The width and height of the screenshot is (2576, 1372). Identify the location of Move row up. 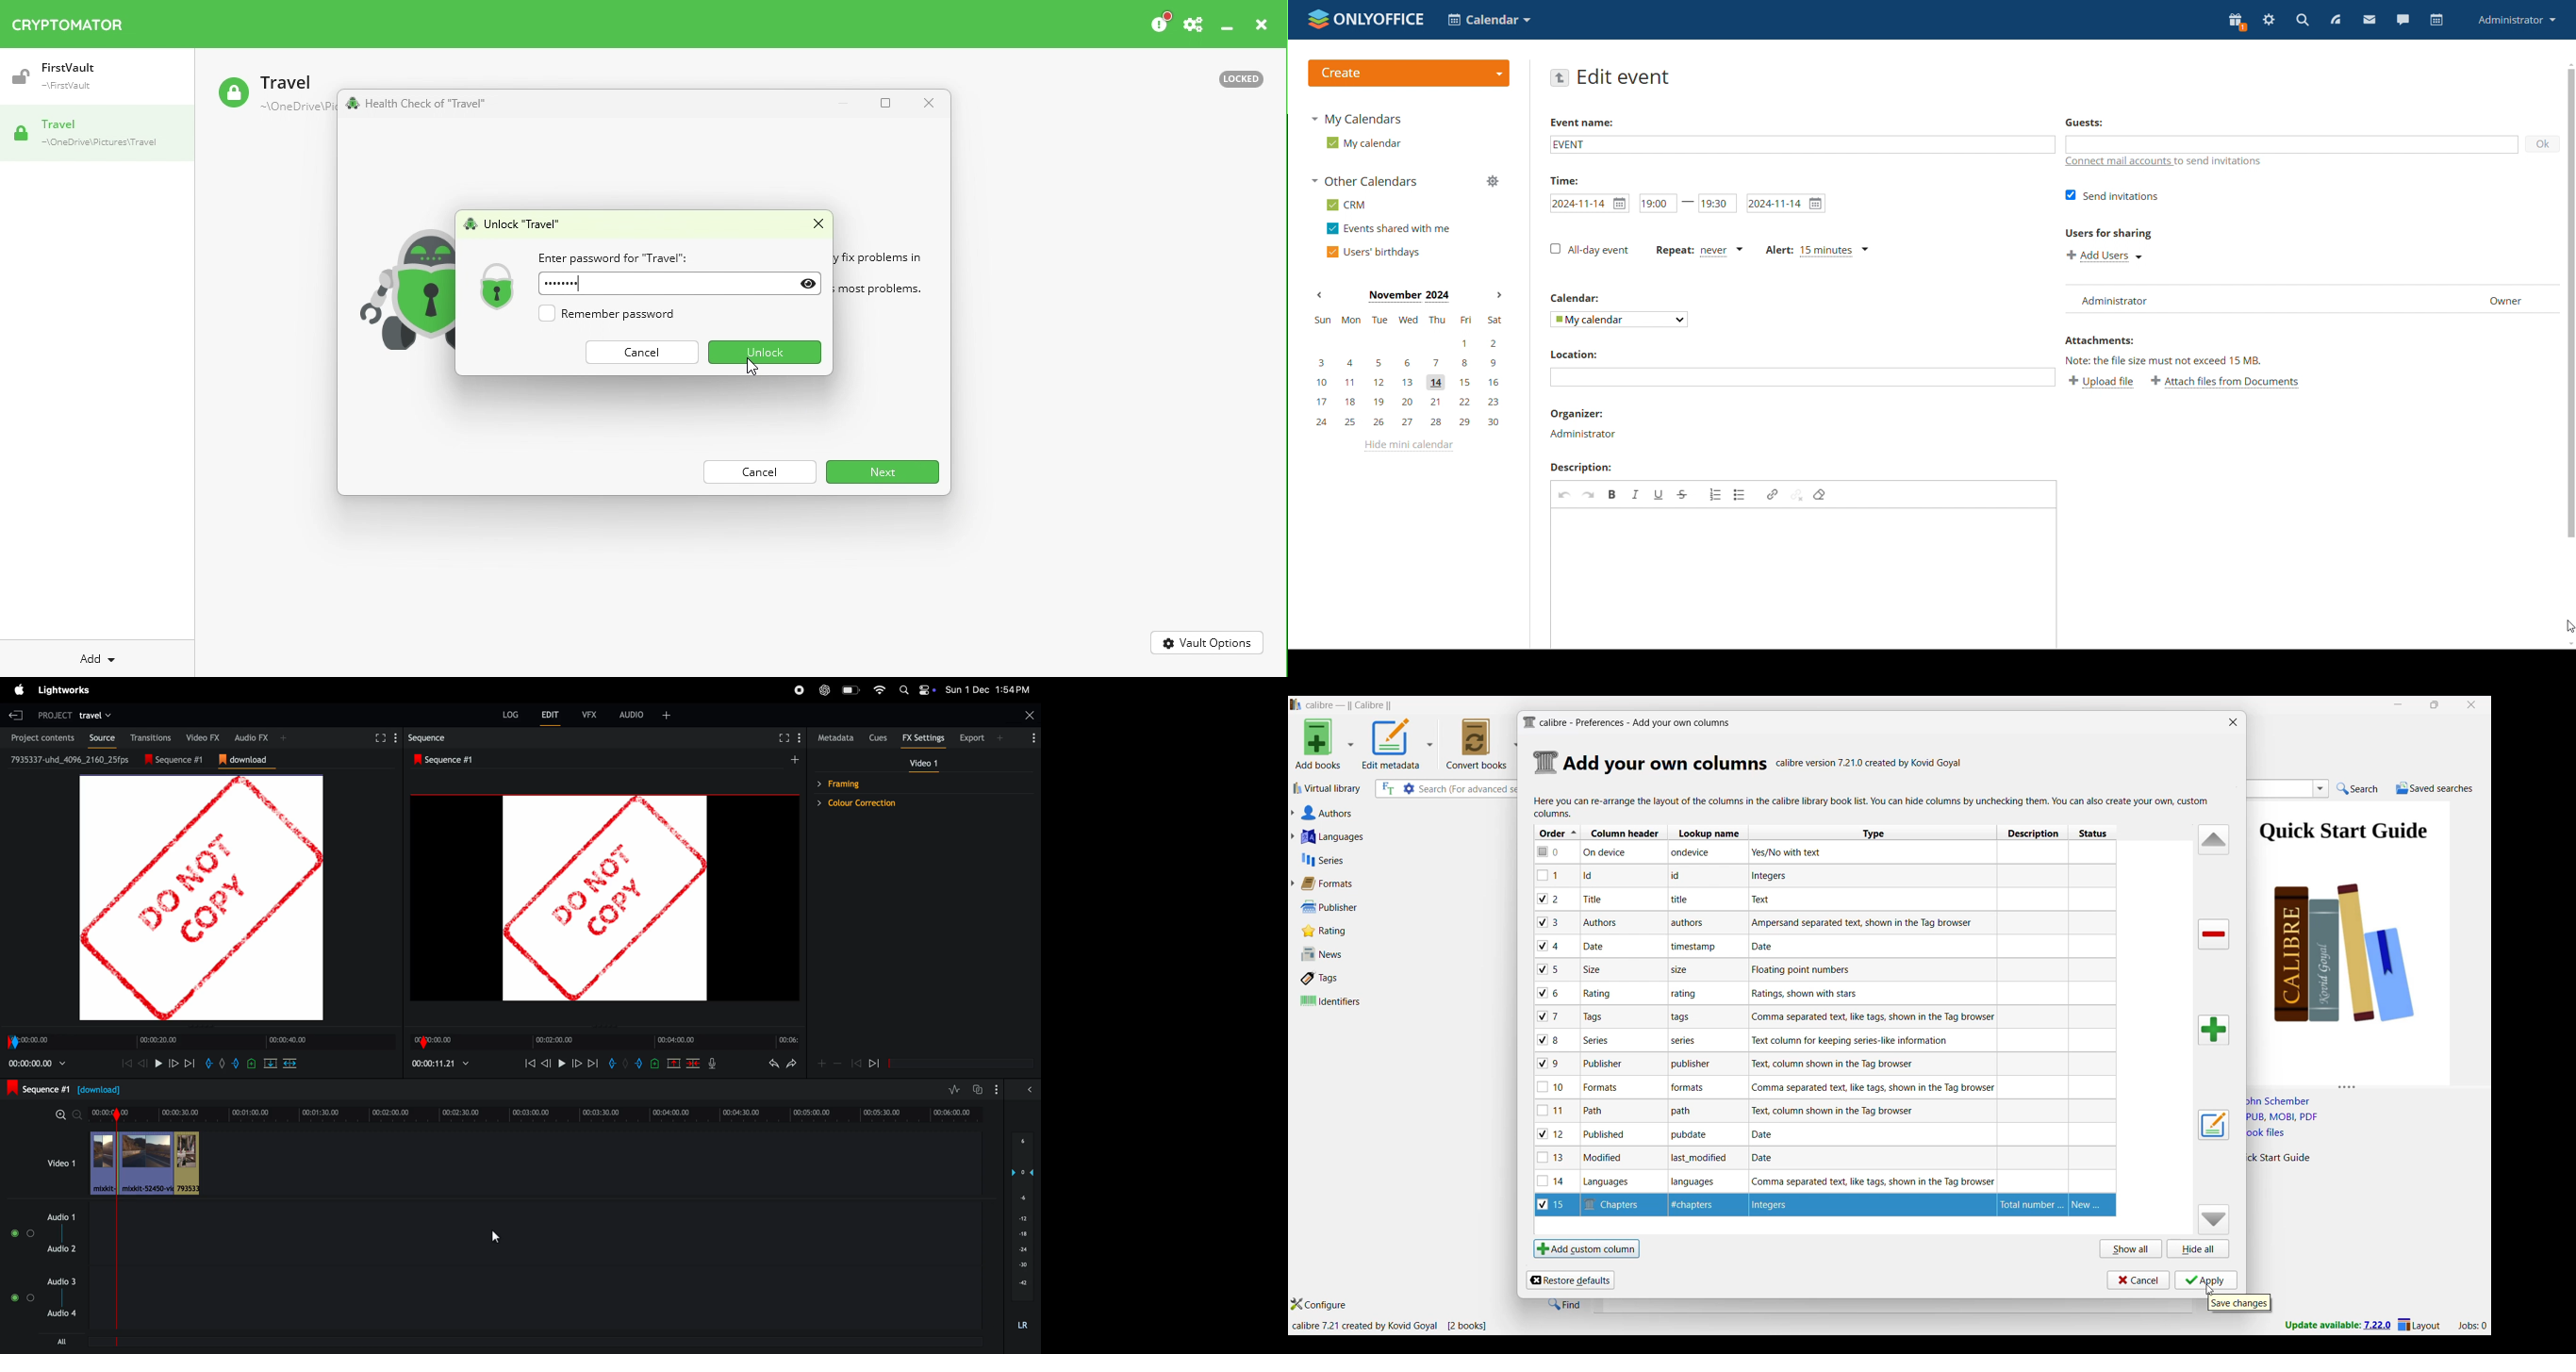
(2214, 839).